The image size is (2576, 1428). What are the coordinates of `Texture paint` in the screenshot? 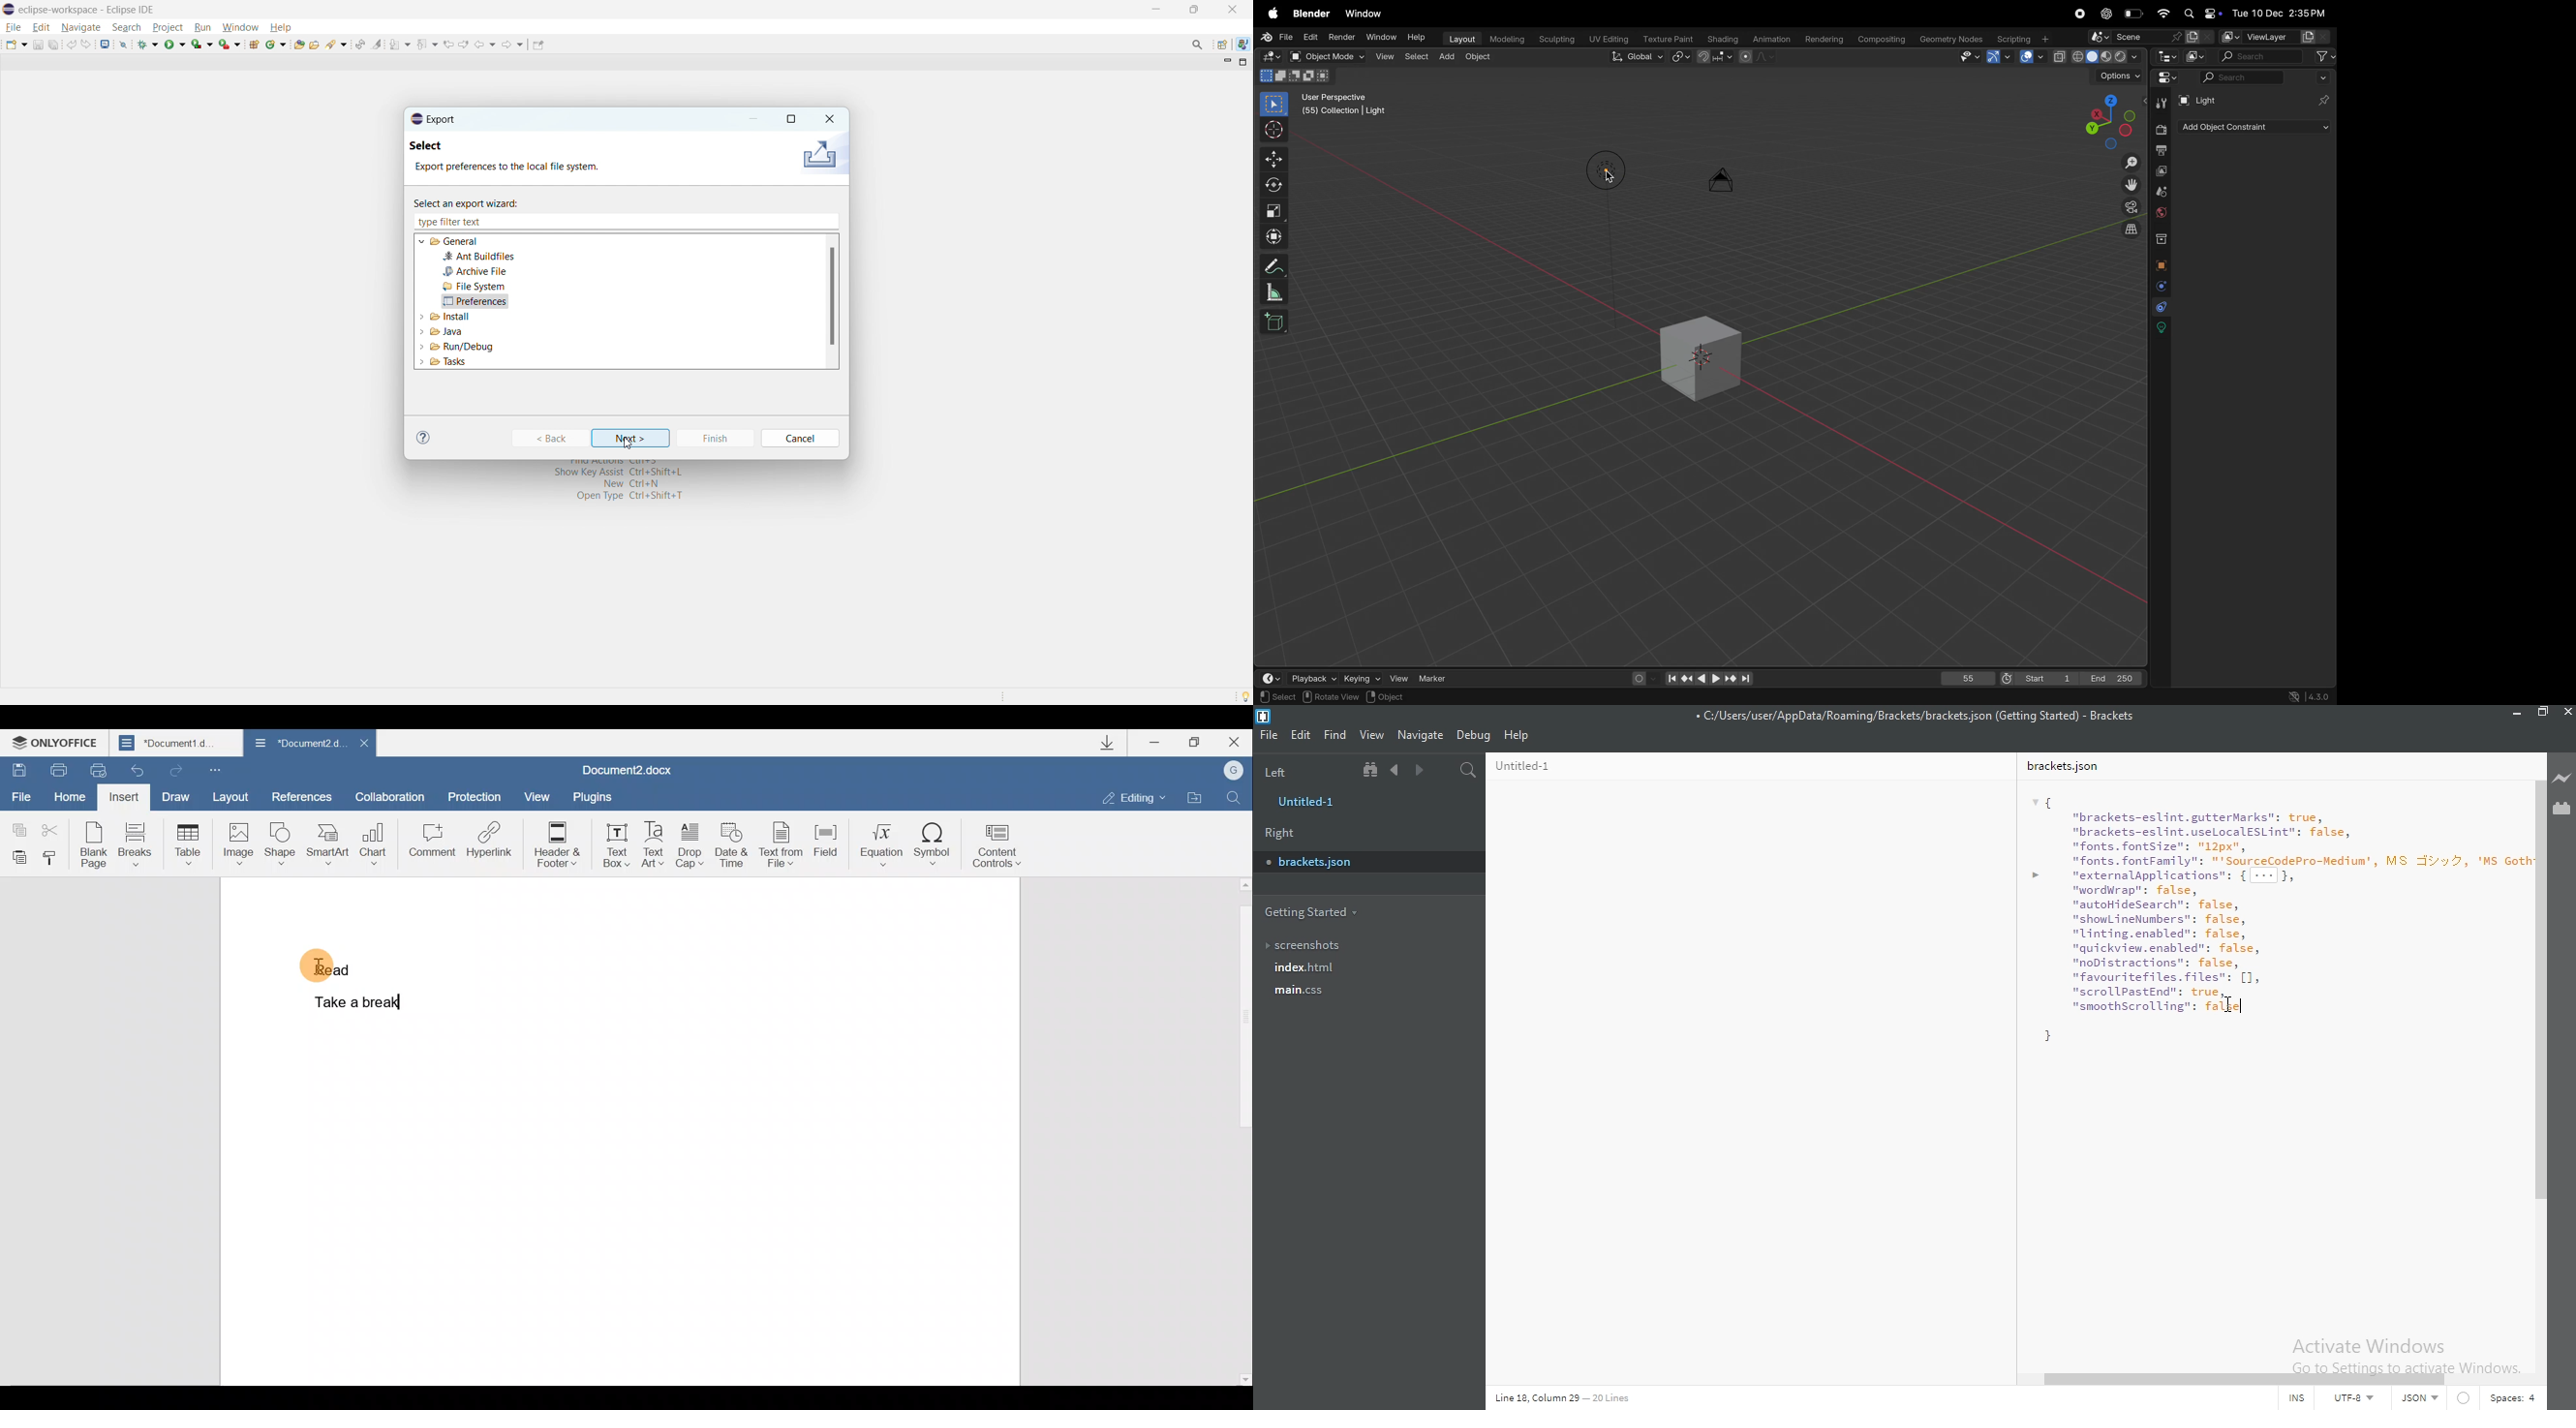 It's located at (1668, 38).